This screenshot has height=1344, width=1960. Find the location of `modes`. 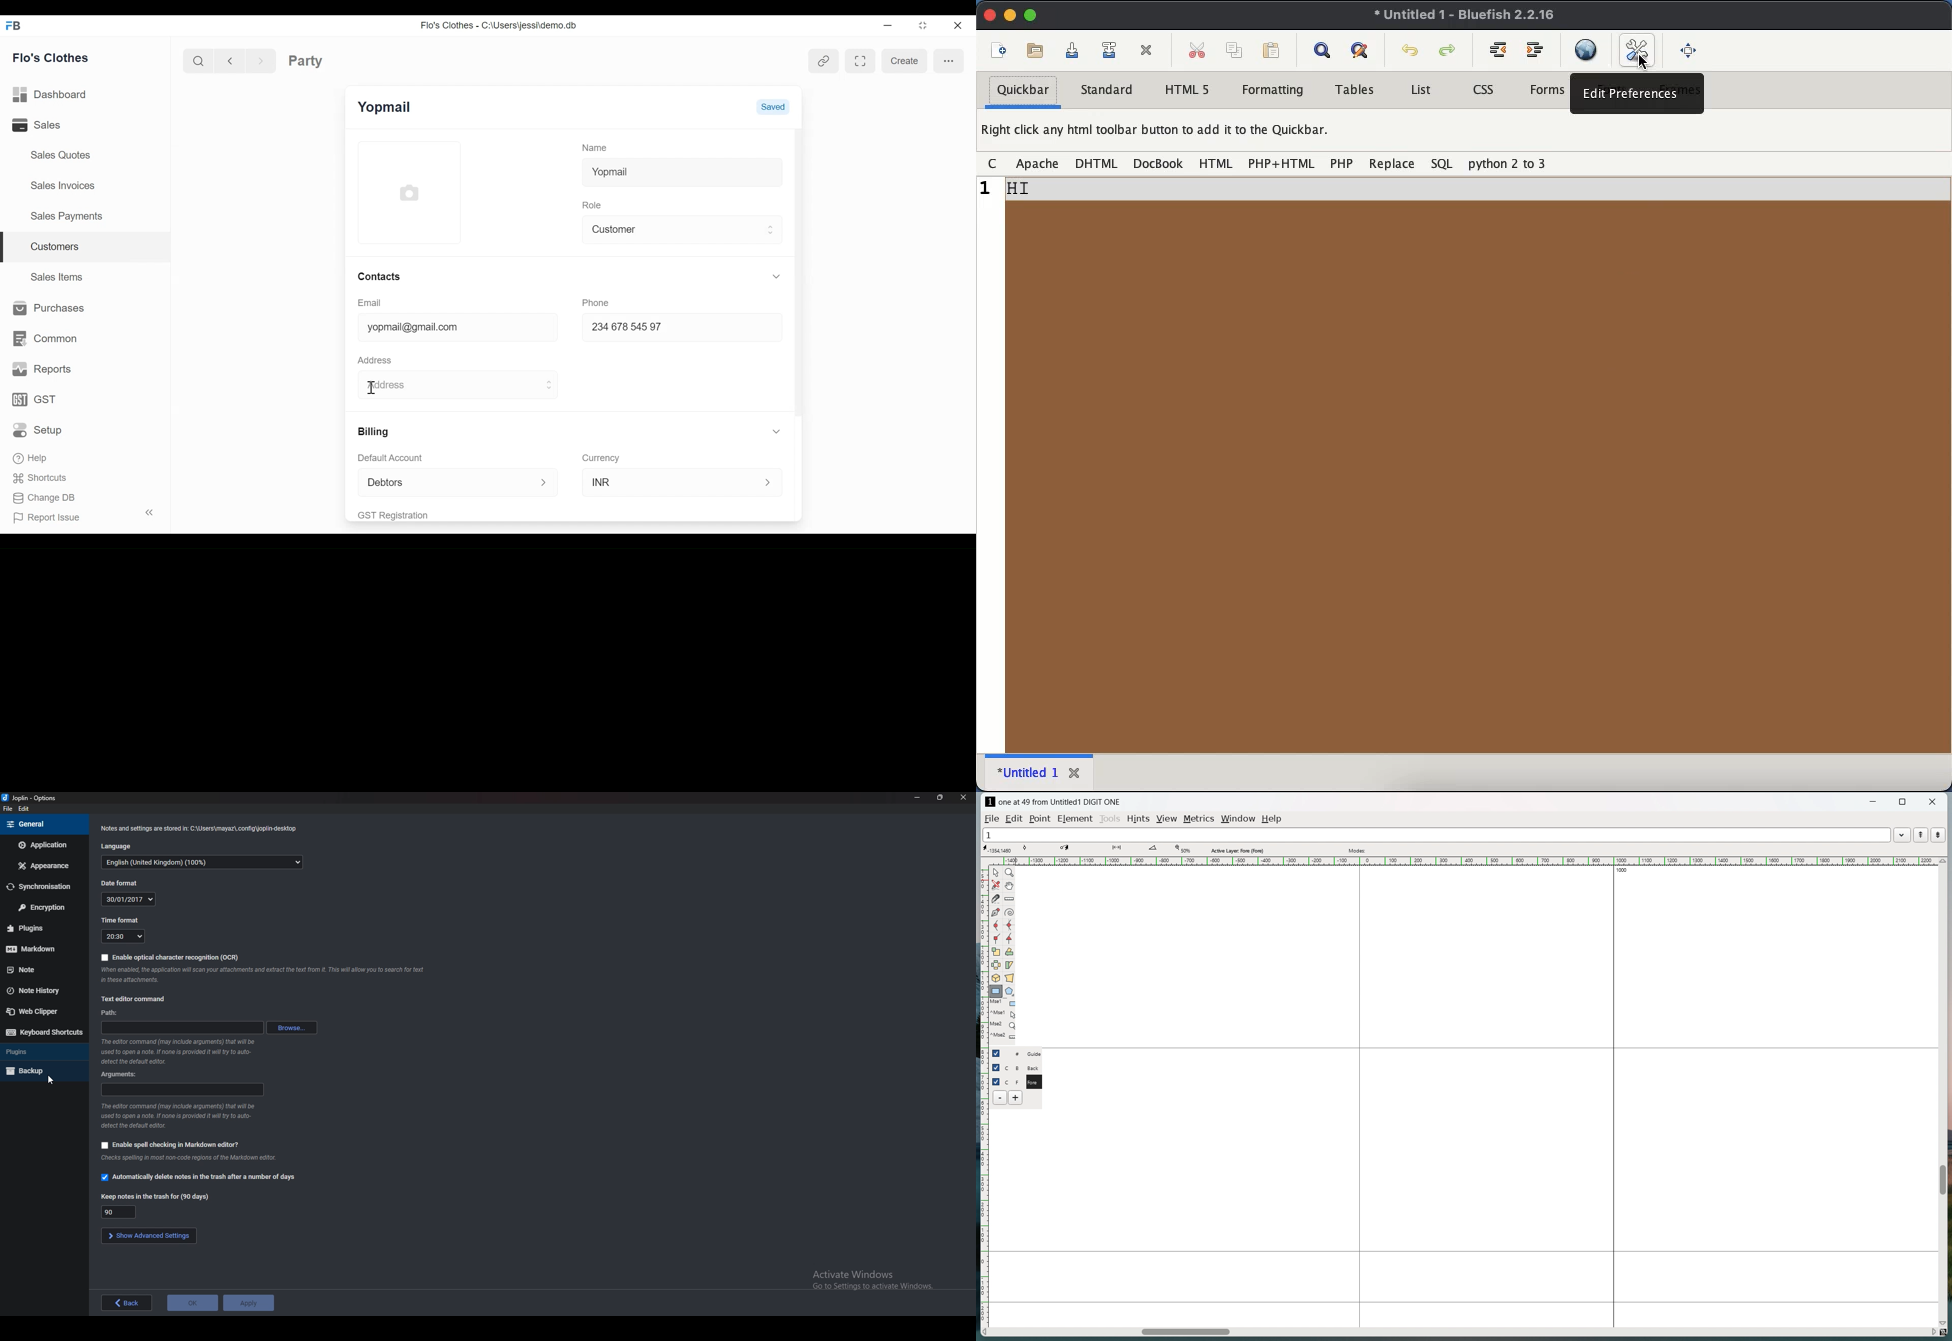

modes is located at coordinates (1358, 850).